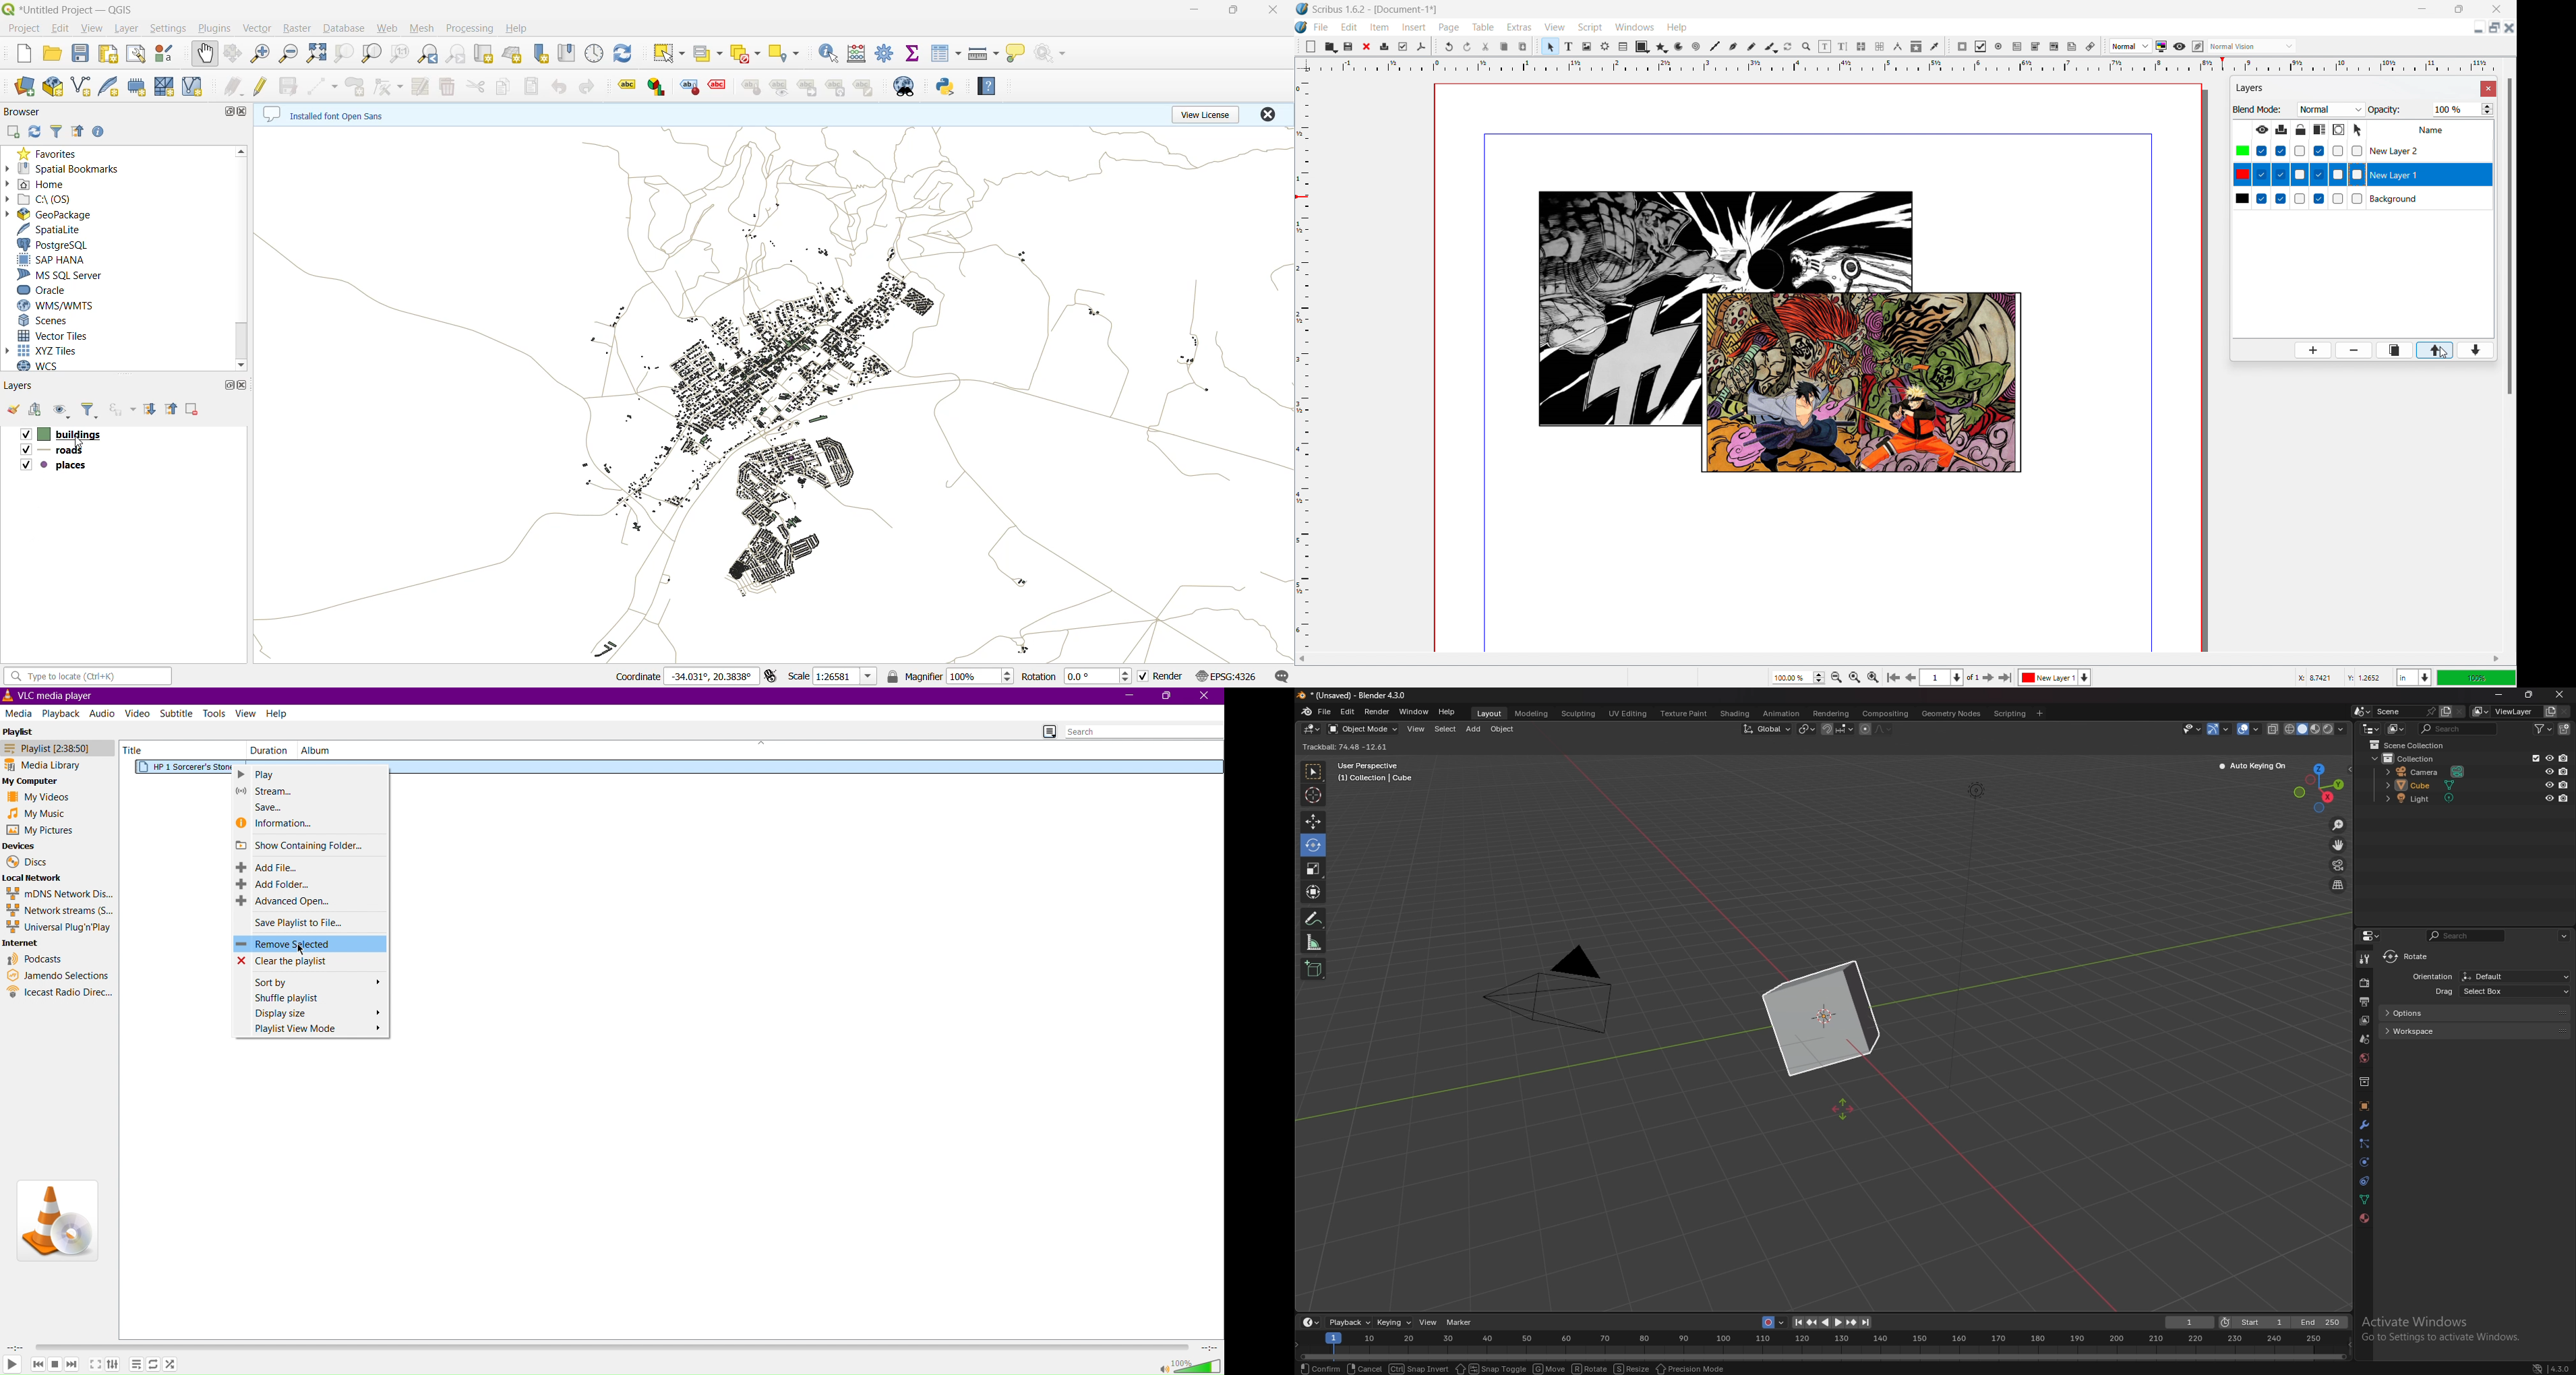 The height and width of the screenshot is (1400, 2576). I want to click on arc, so click(1680, 46).